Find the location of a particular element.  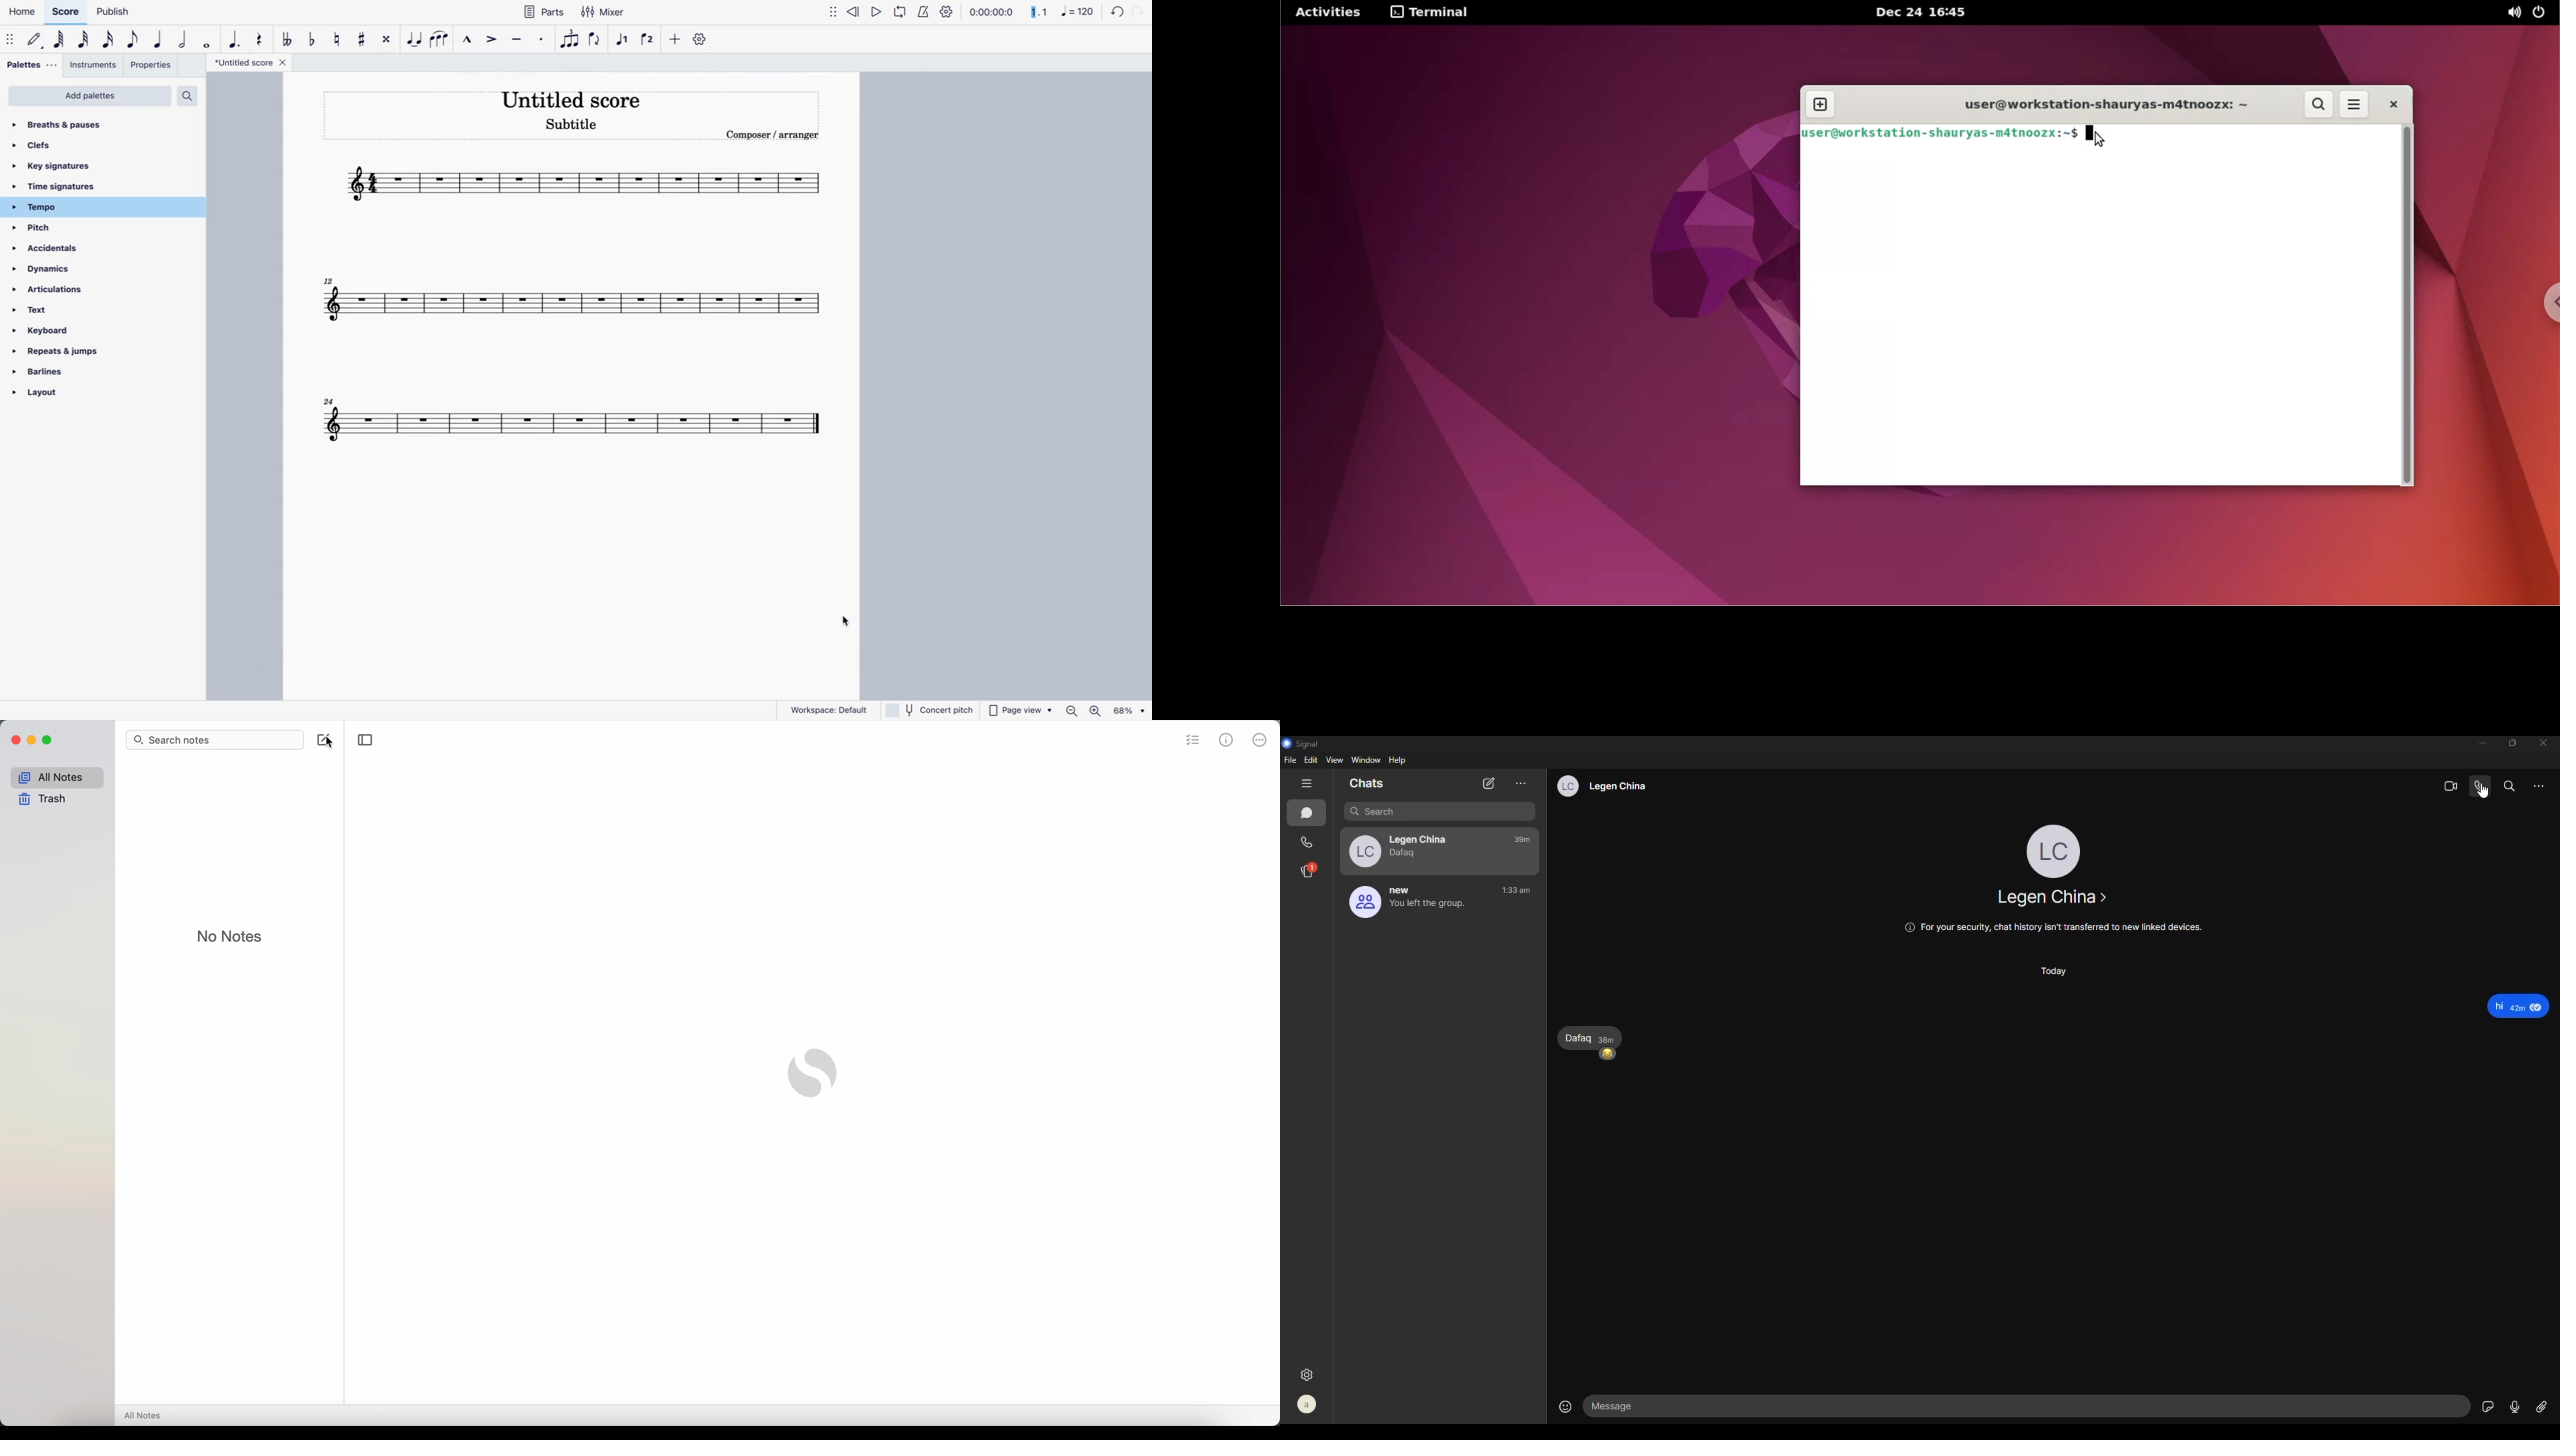

all notes is located at coordinates (55, 776).